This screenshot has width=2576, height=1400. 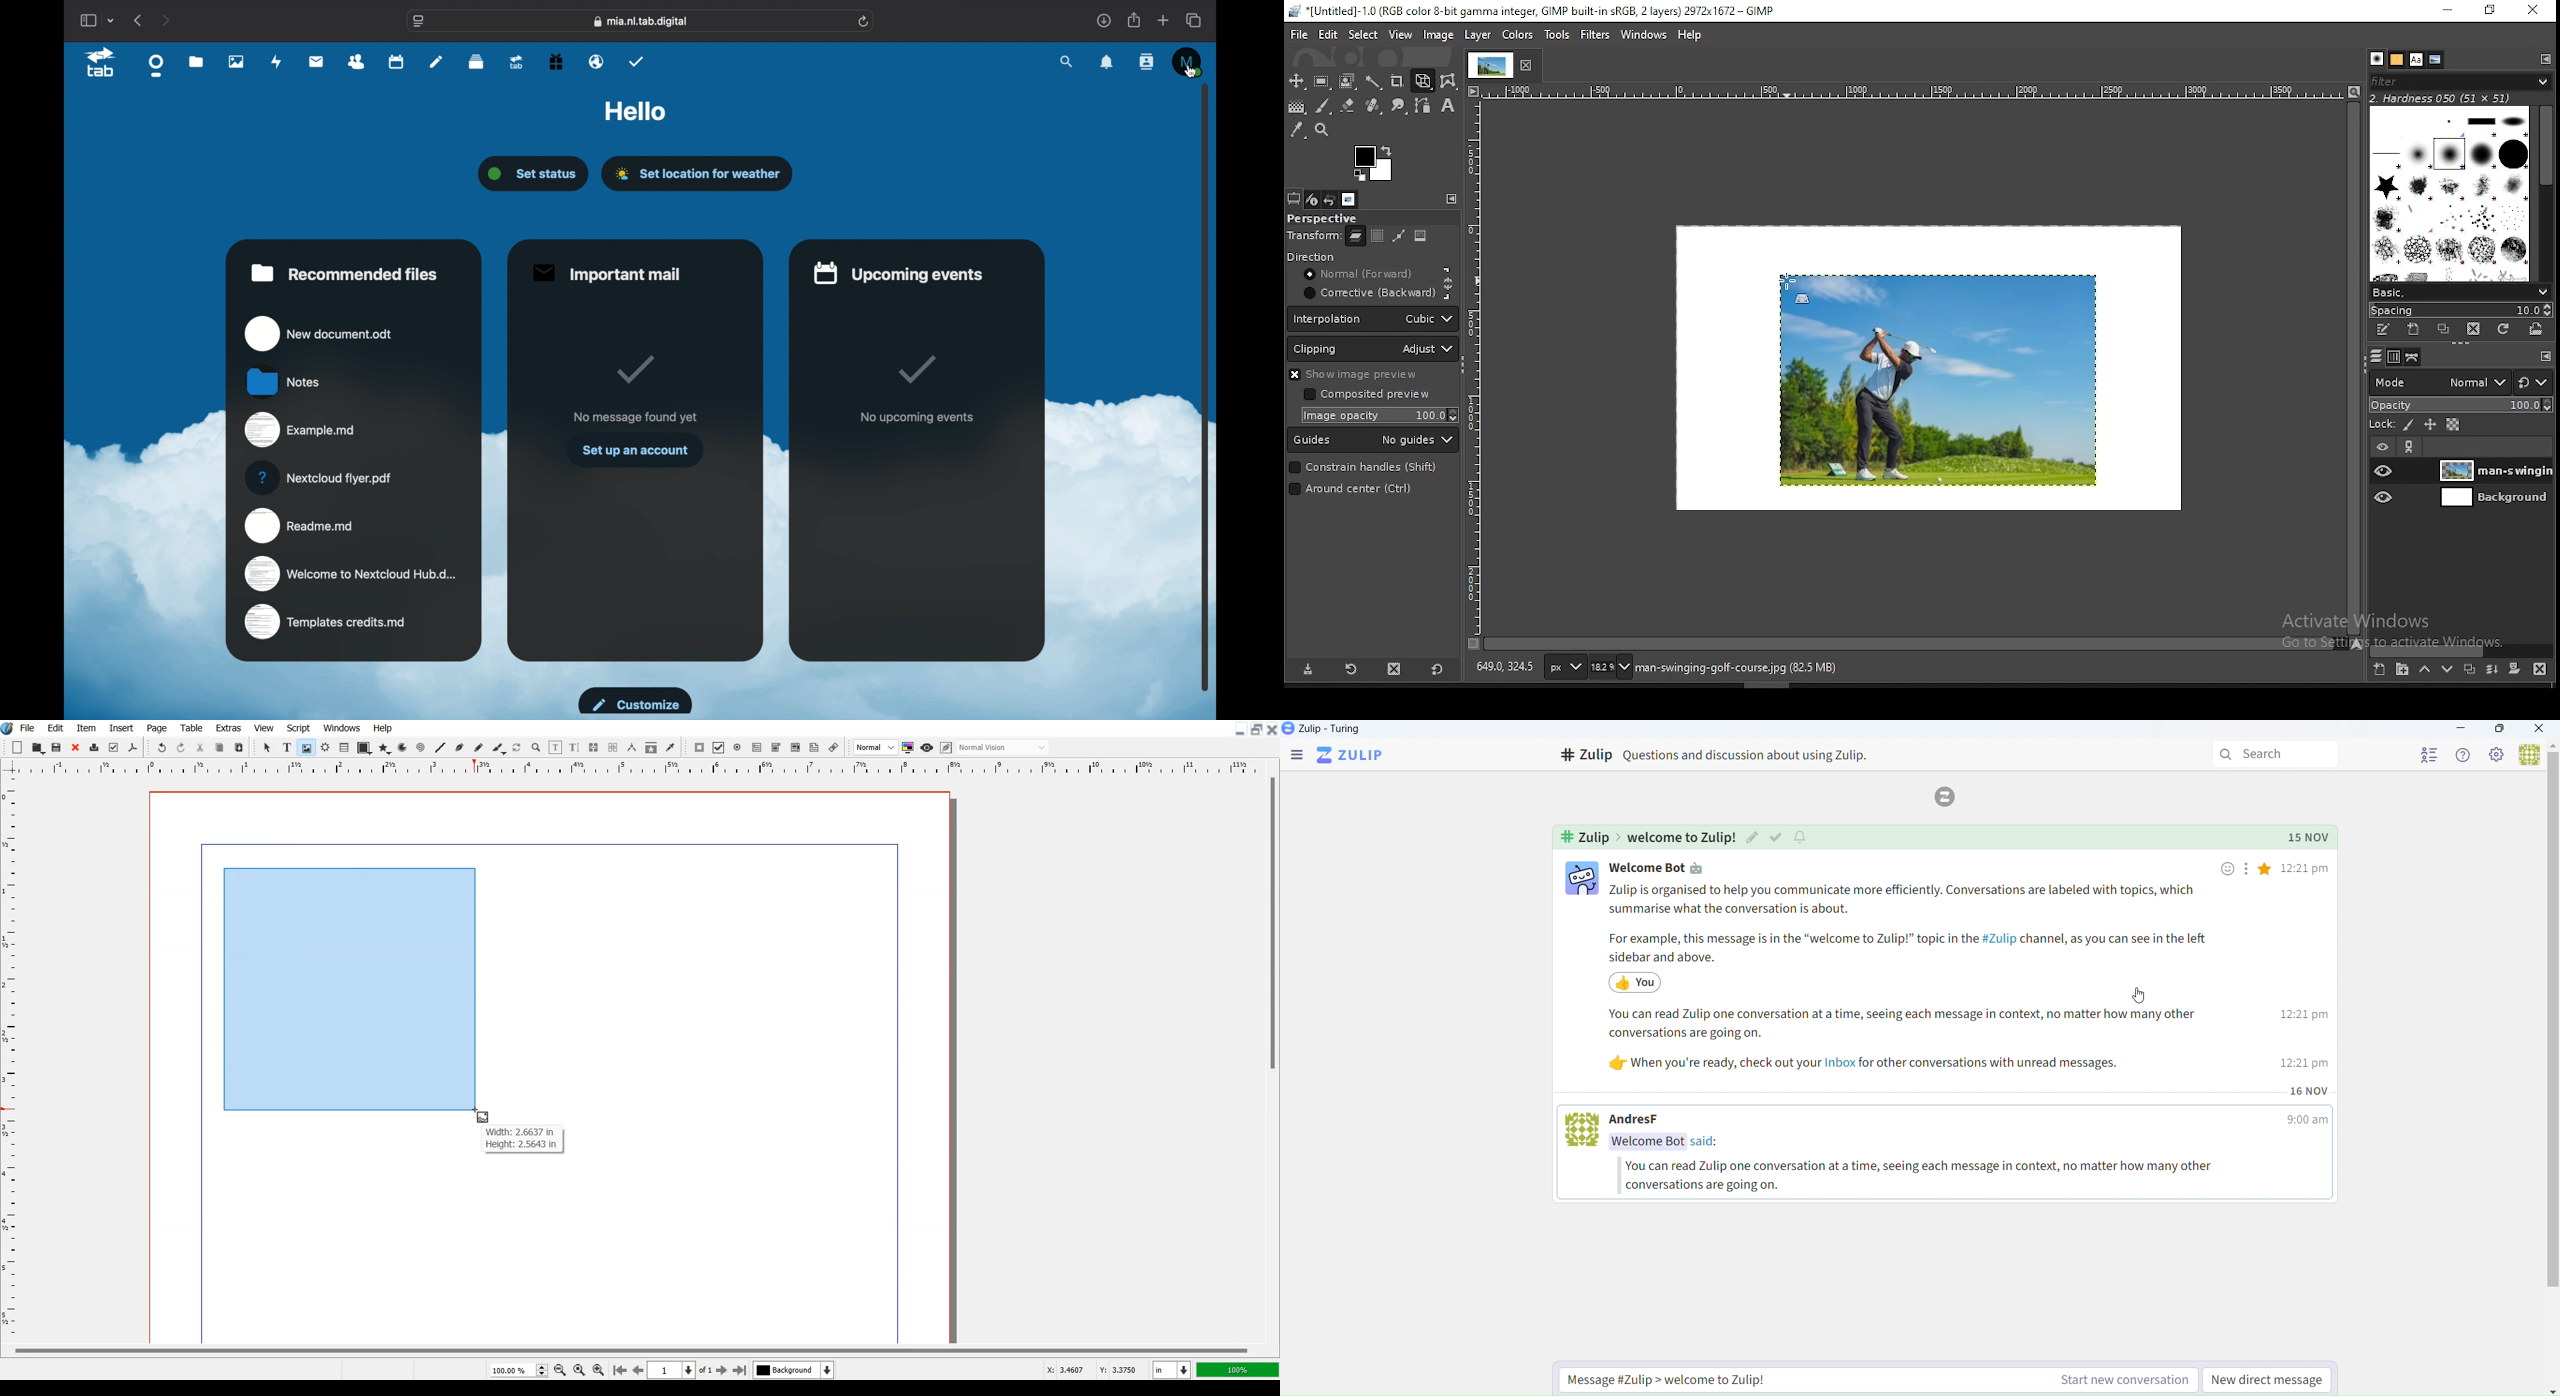 What do you see at coordinates (1585, 1129) in the screenshot?
I see `user profile` at bounding box center [1585, 1129].